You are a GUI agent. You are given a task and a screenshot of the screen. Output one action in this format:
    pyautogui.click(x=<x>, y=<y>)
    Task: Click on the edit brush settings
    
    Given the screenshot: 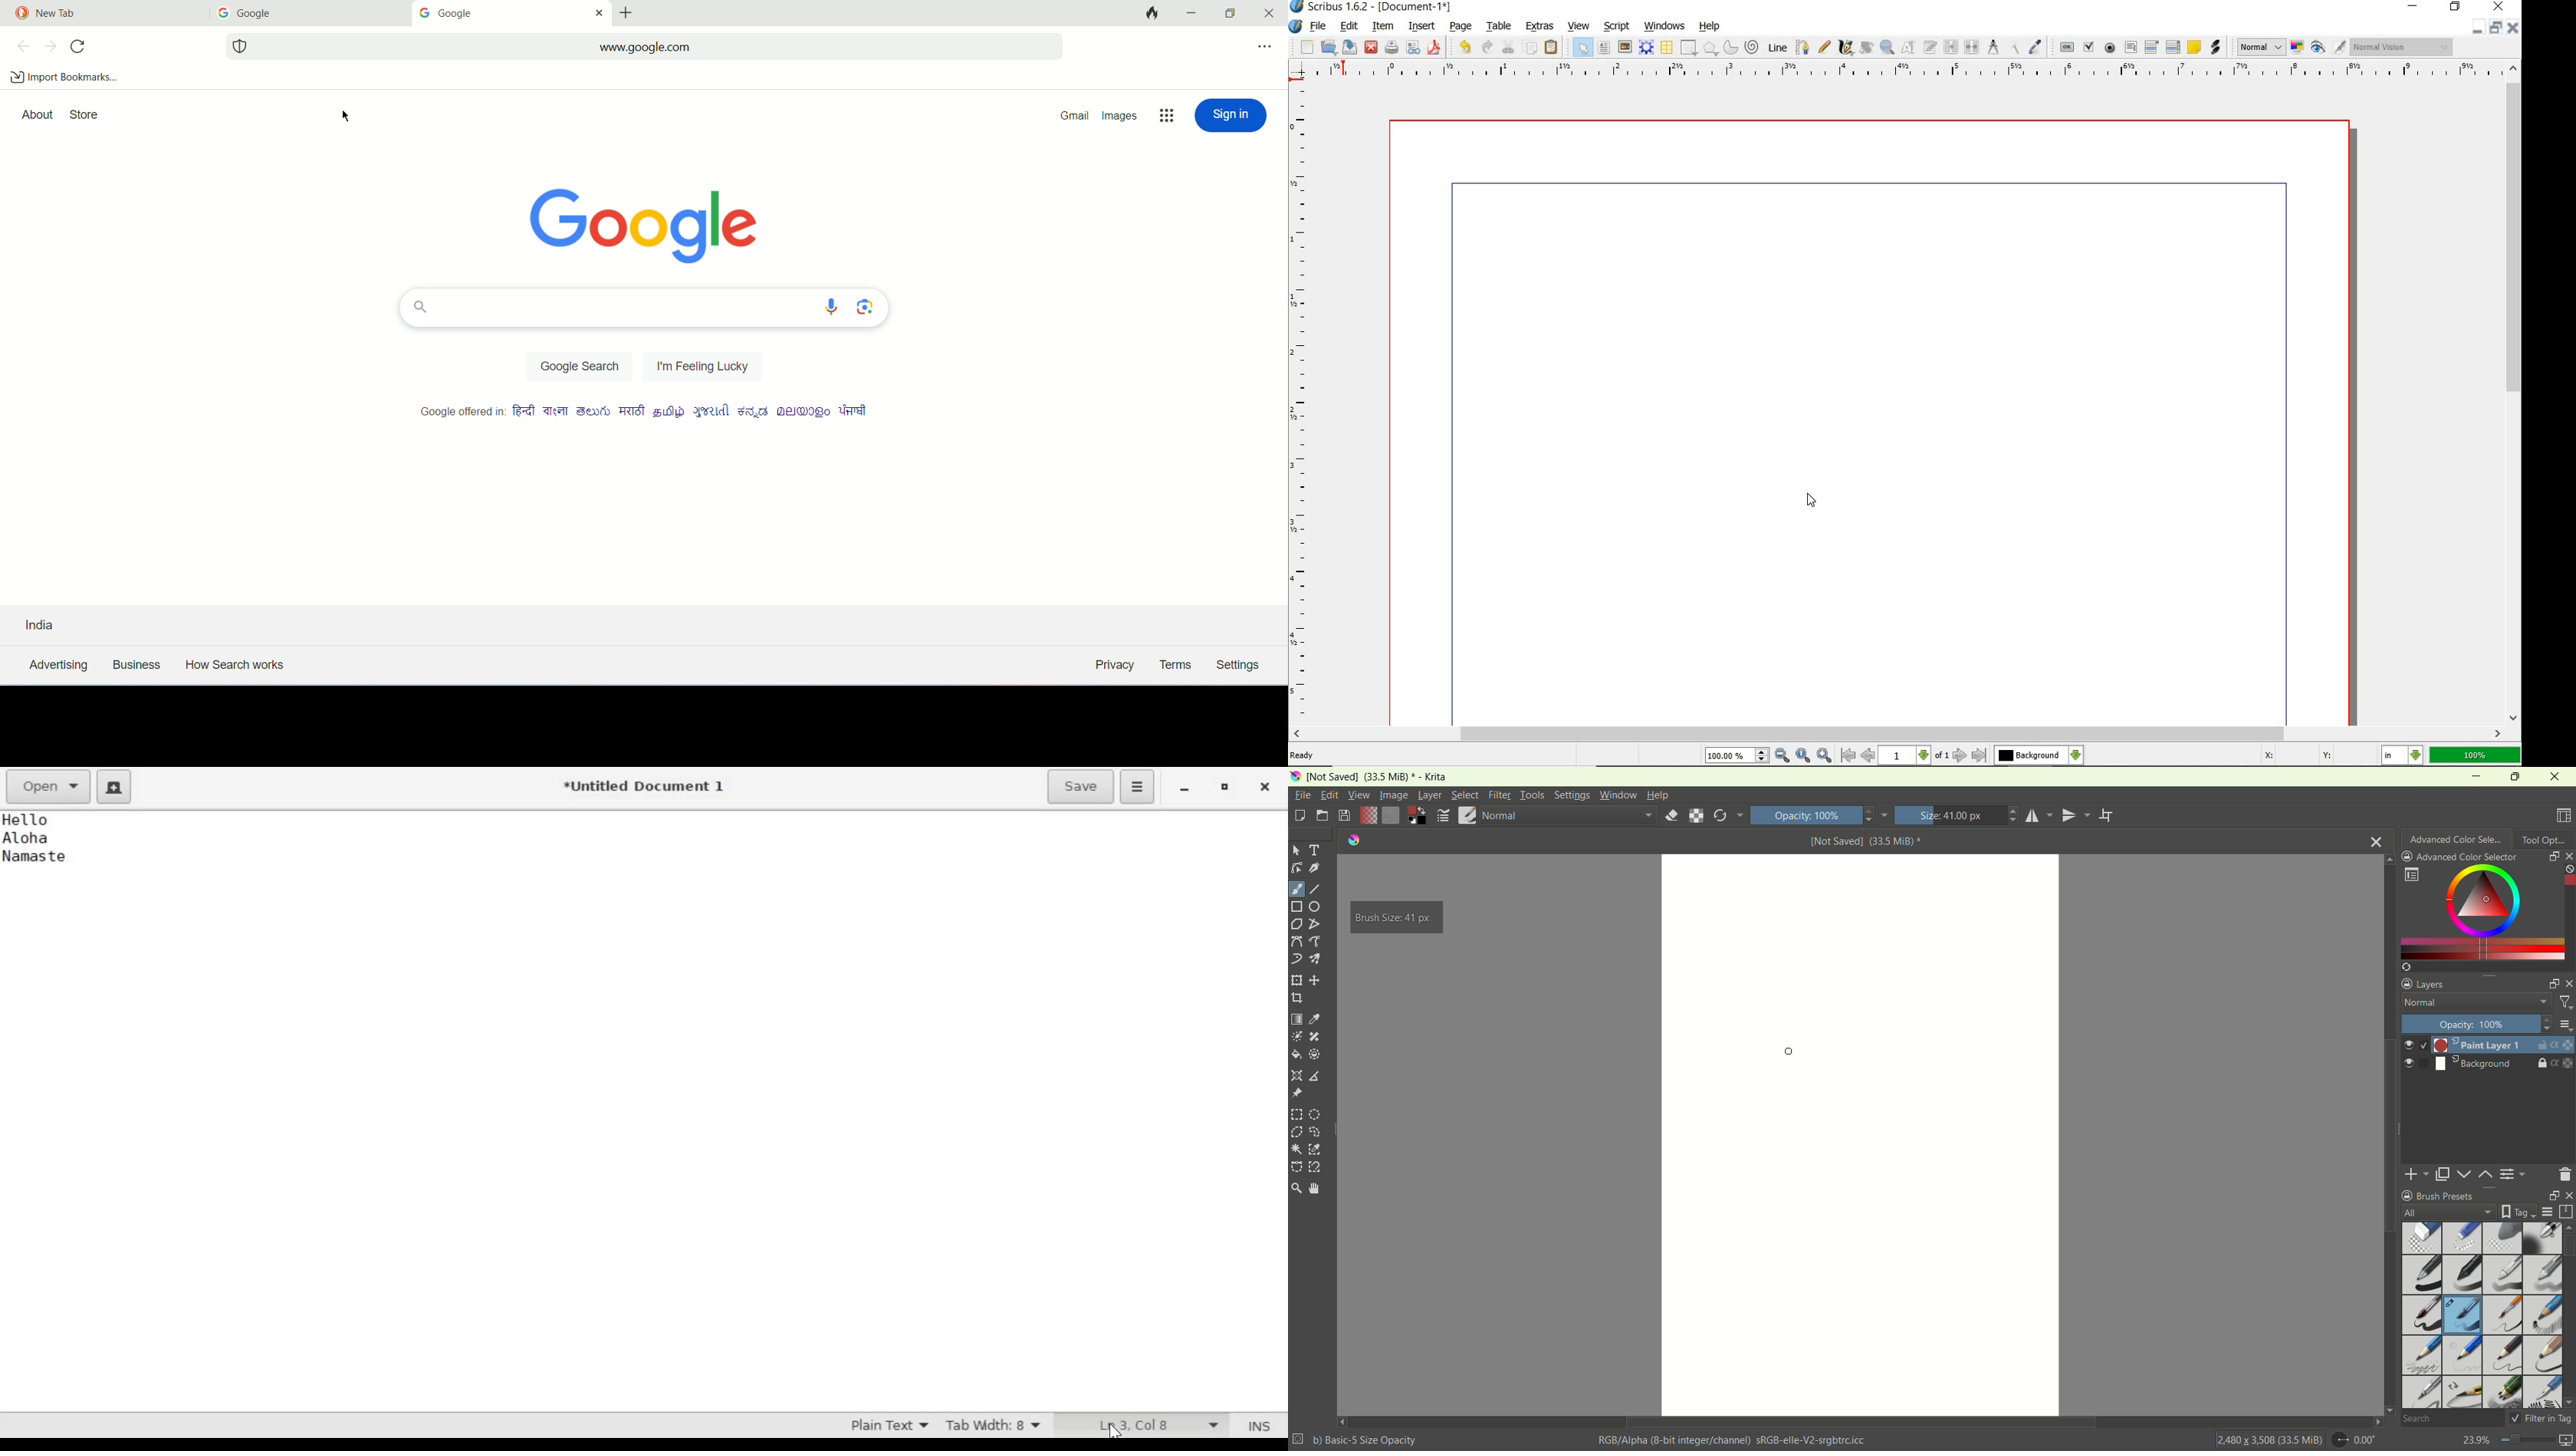 What is the action you would take?
    pyautogui.click(x=1444, y=816)
    